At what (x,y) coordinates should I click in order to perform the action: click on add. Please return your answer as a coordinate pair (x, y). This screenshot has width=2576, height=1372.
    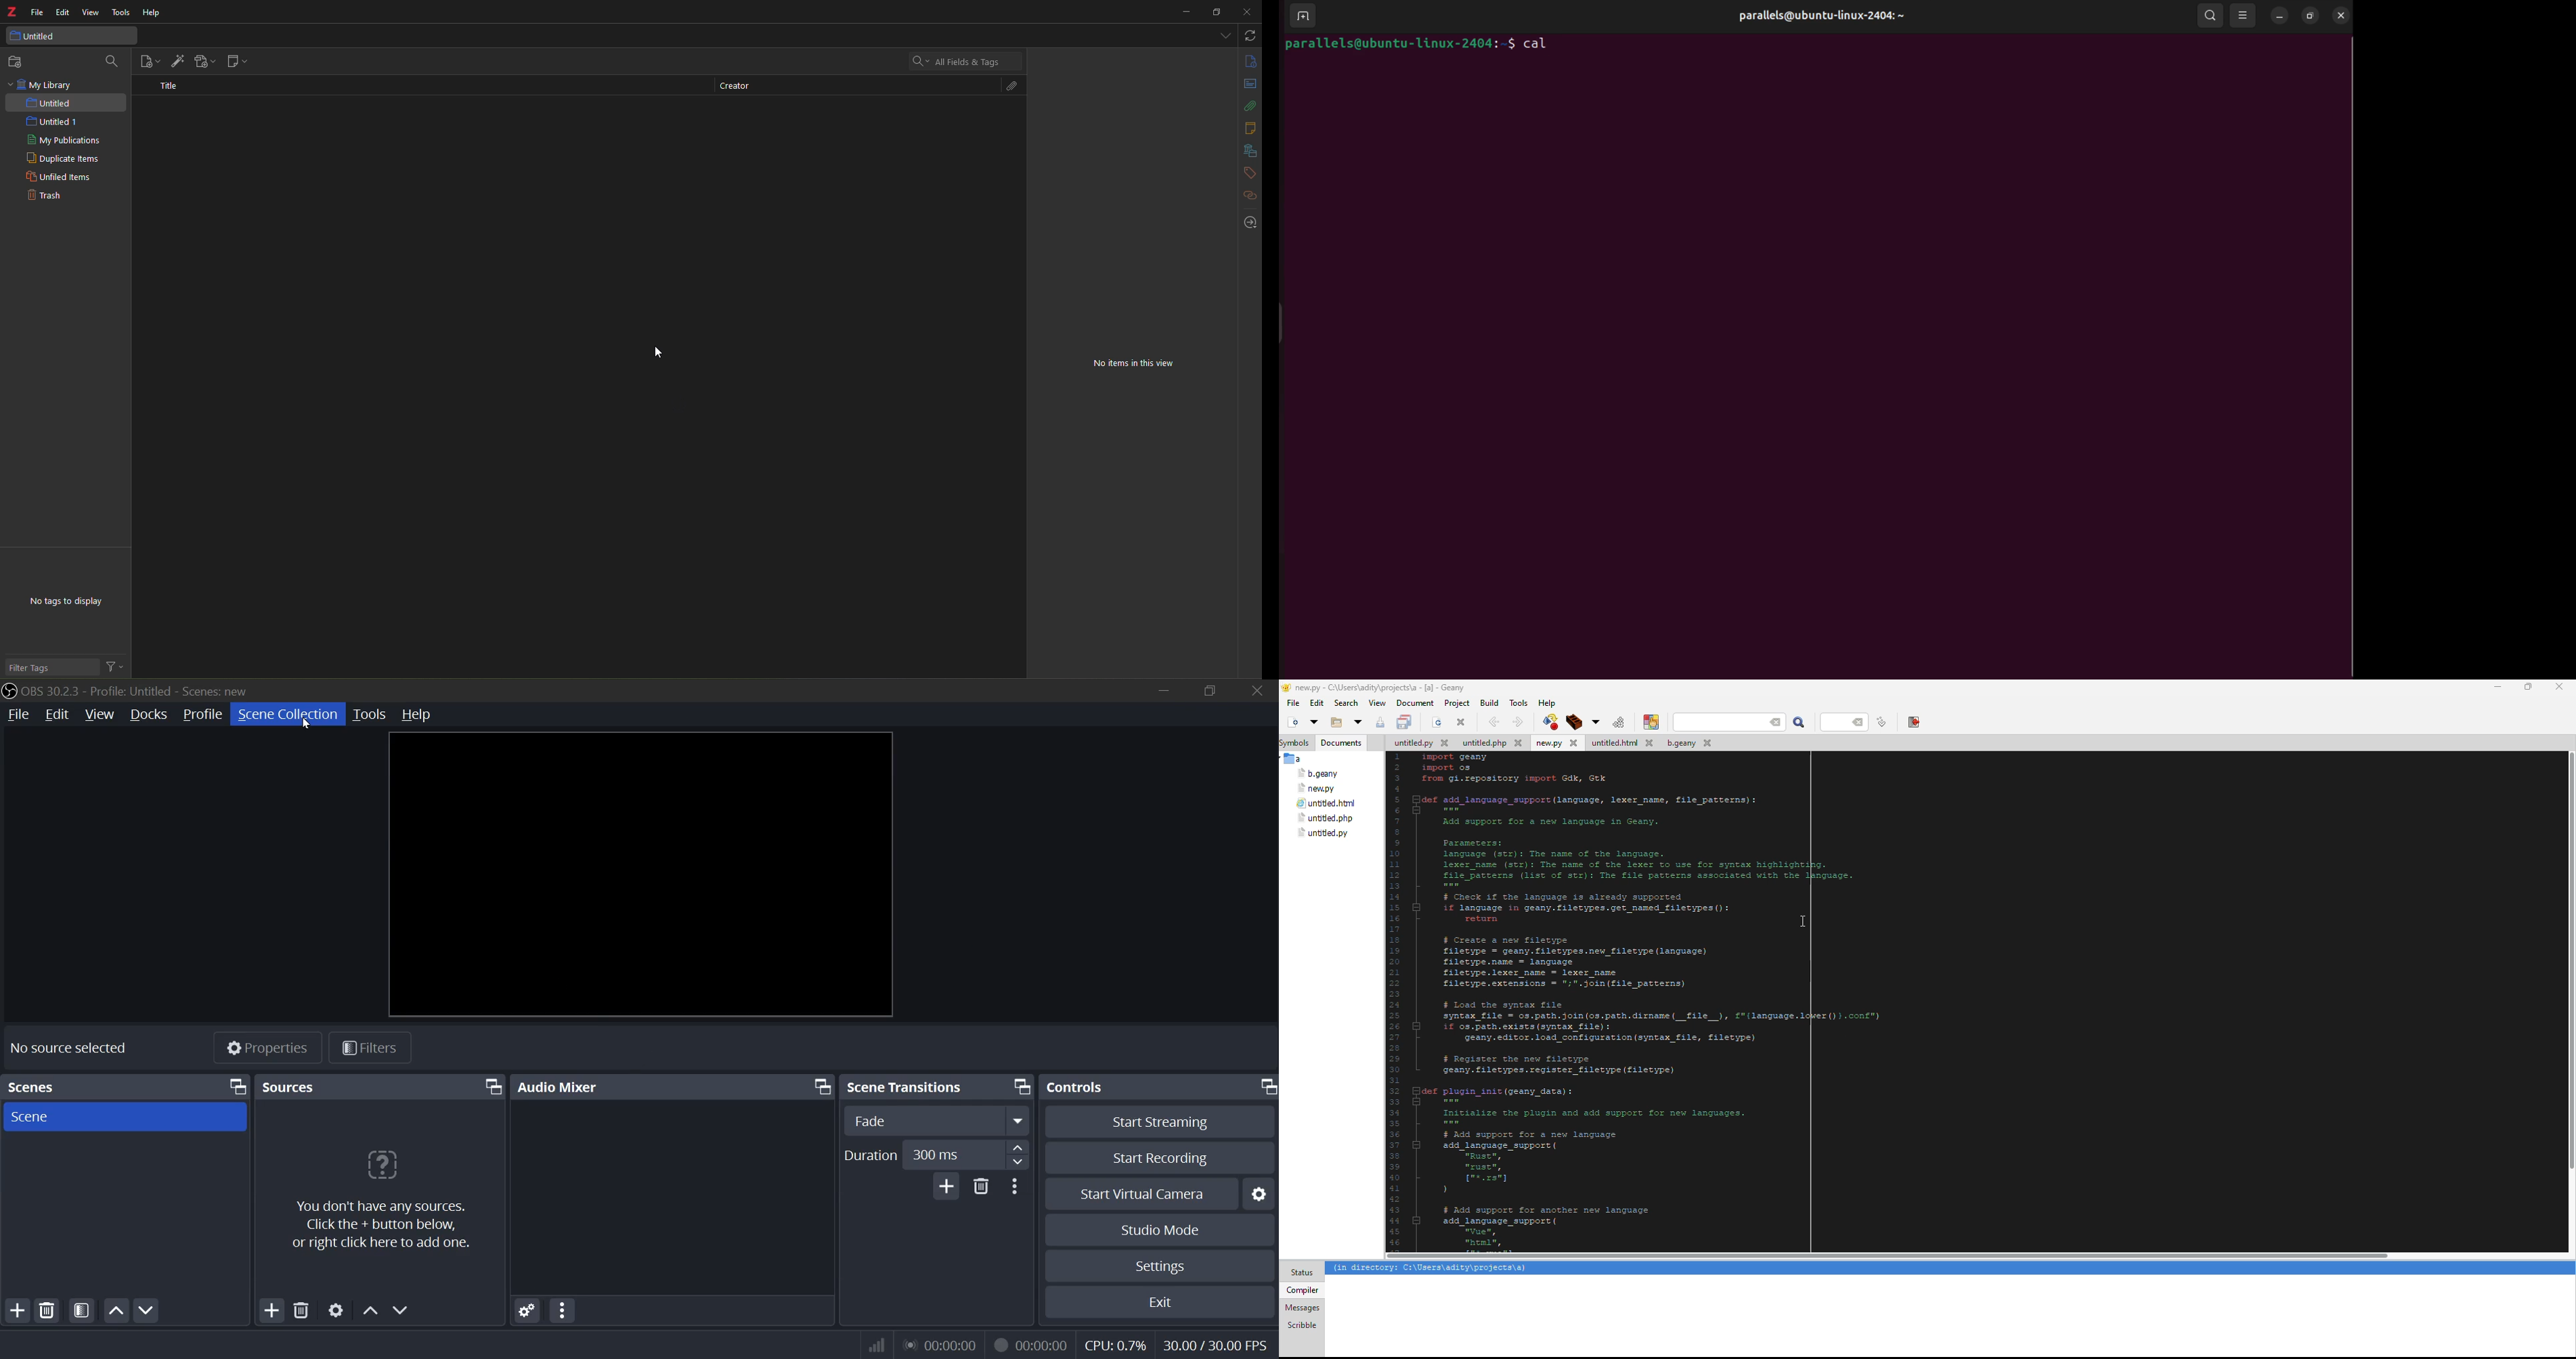
    Looking at the image, I should click on (19, 1309).